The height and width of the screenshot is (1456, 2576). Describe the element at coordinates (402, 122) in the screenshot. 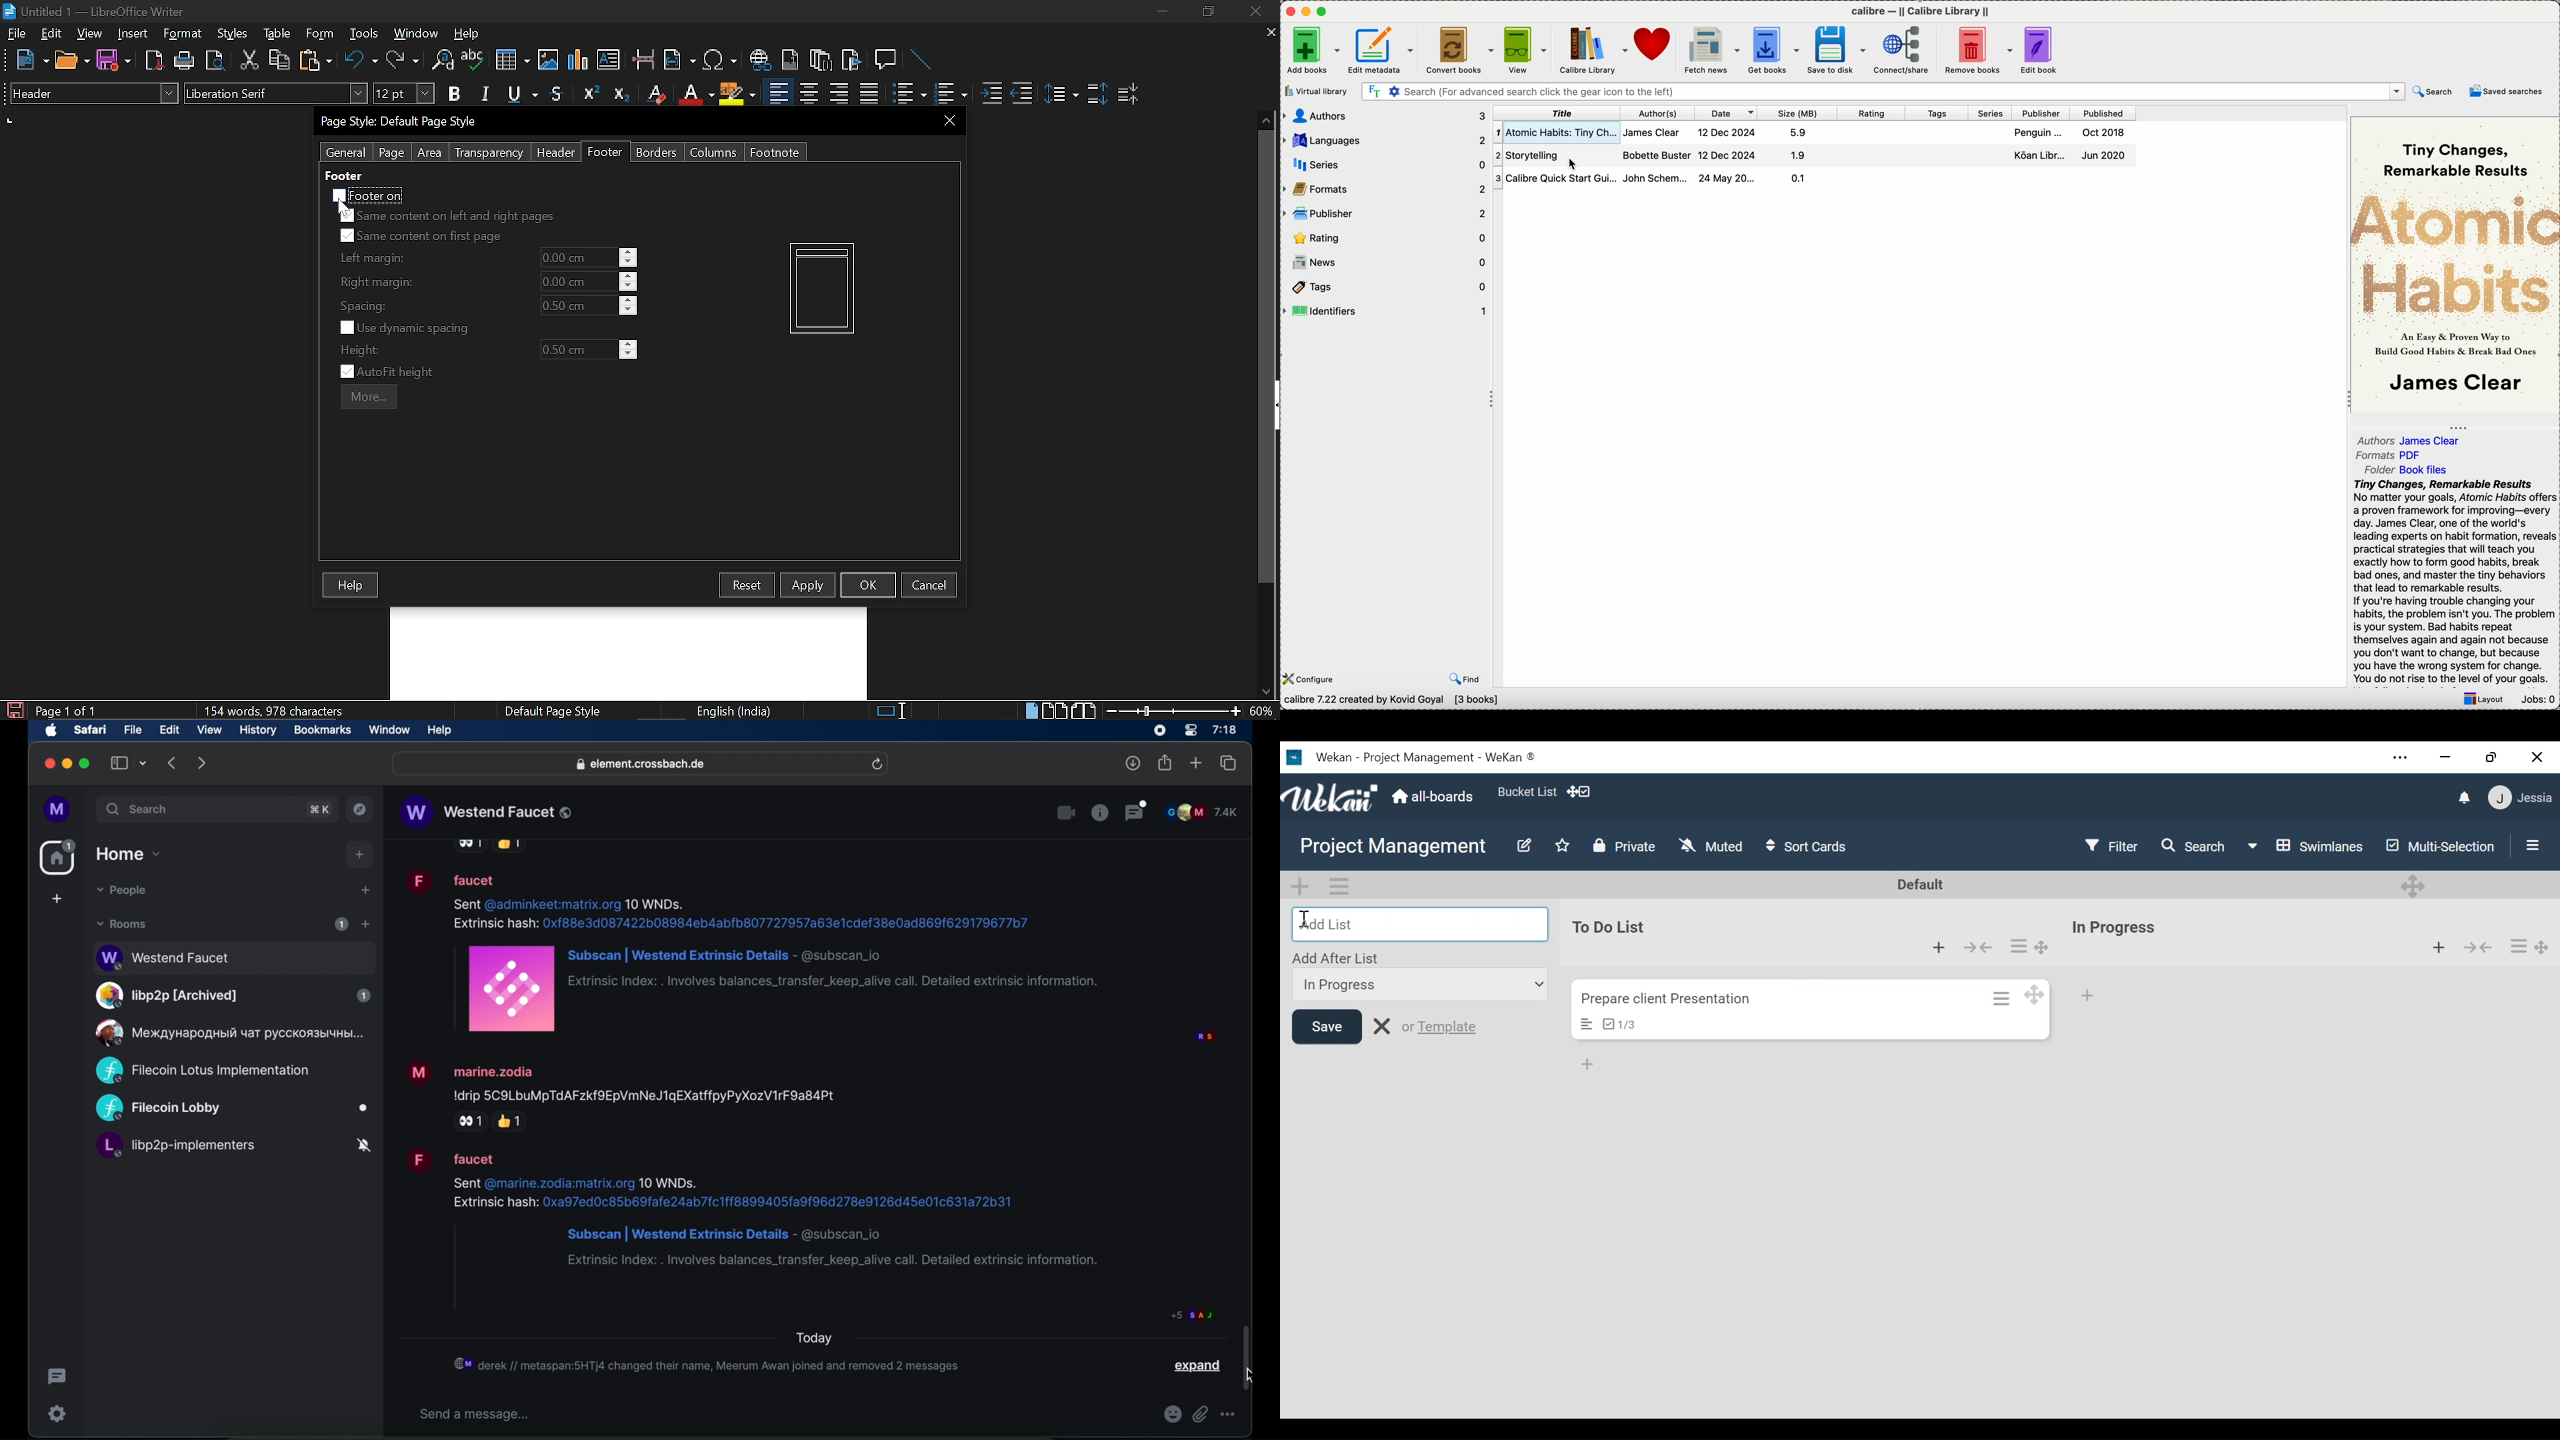

I see `Current window` at that location.